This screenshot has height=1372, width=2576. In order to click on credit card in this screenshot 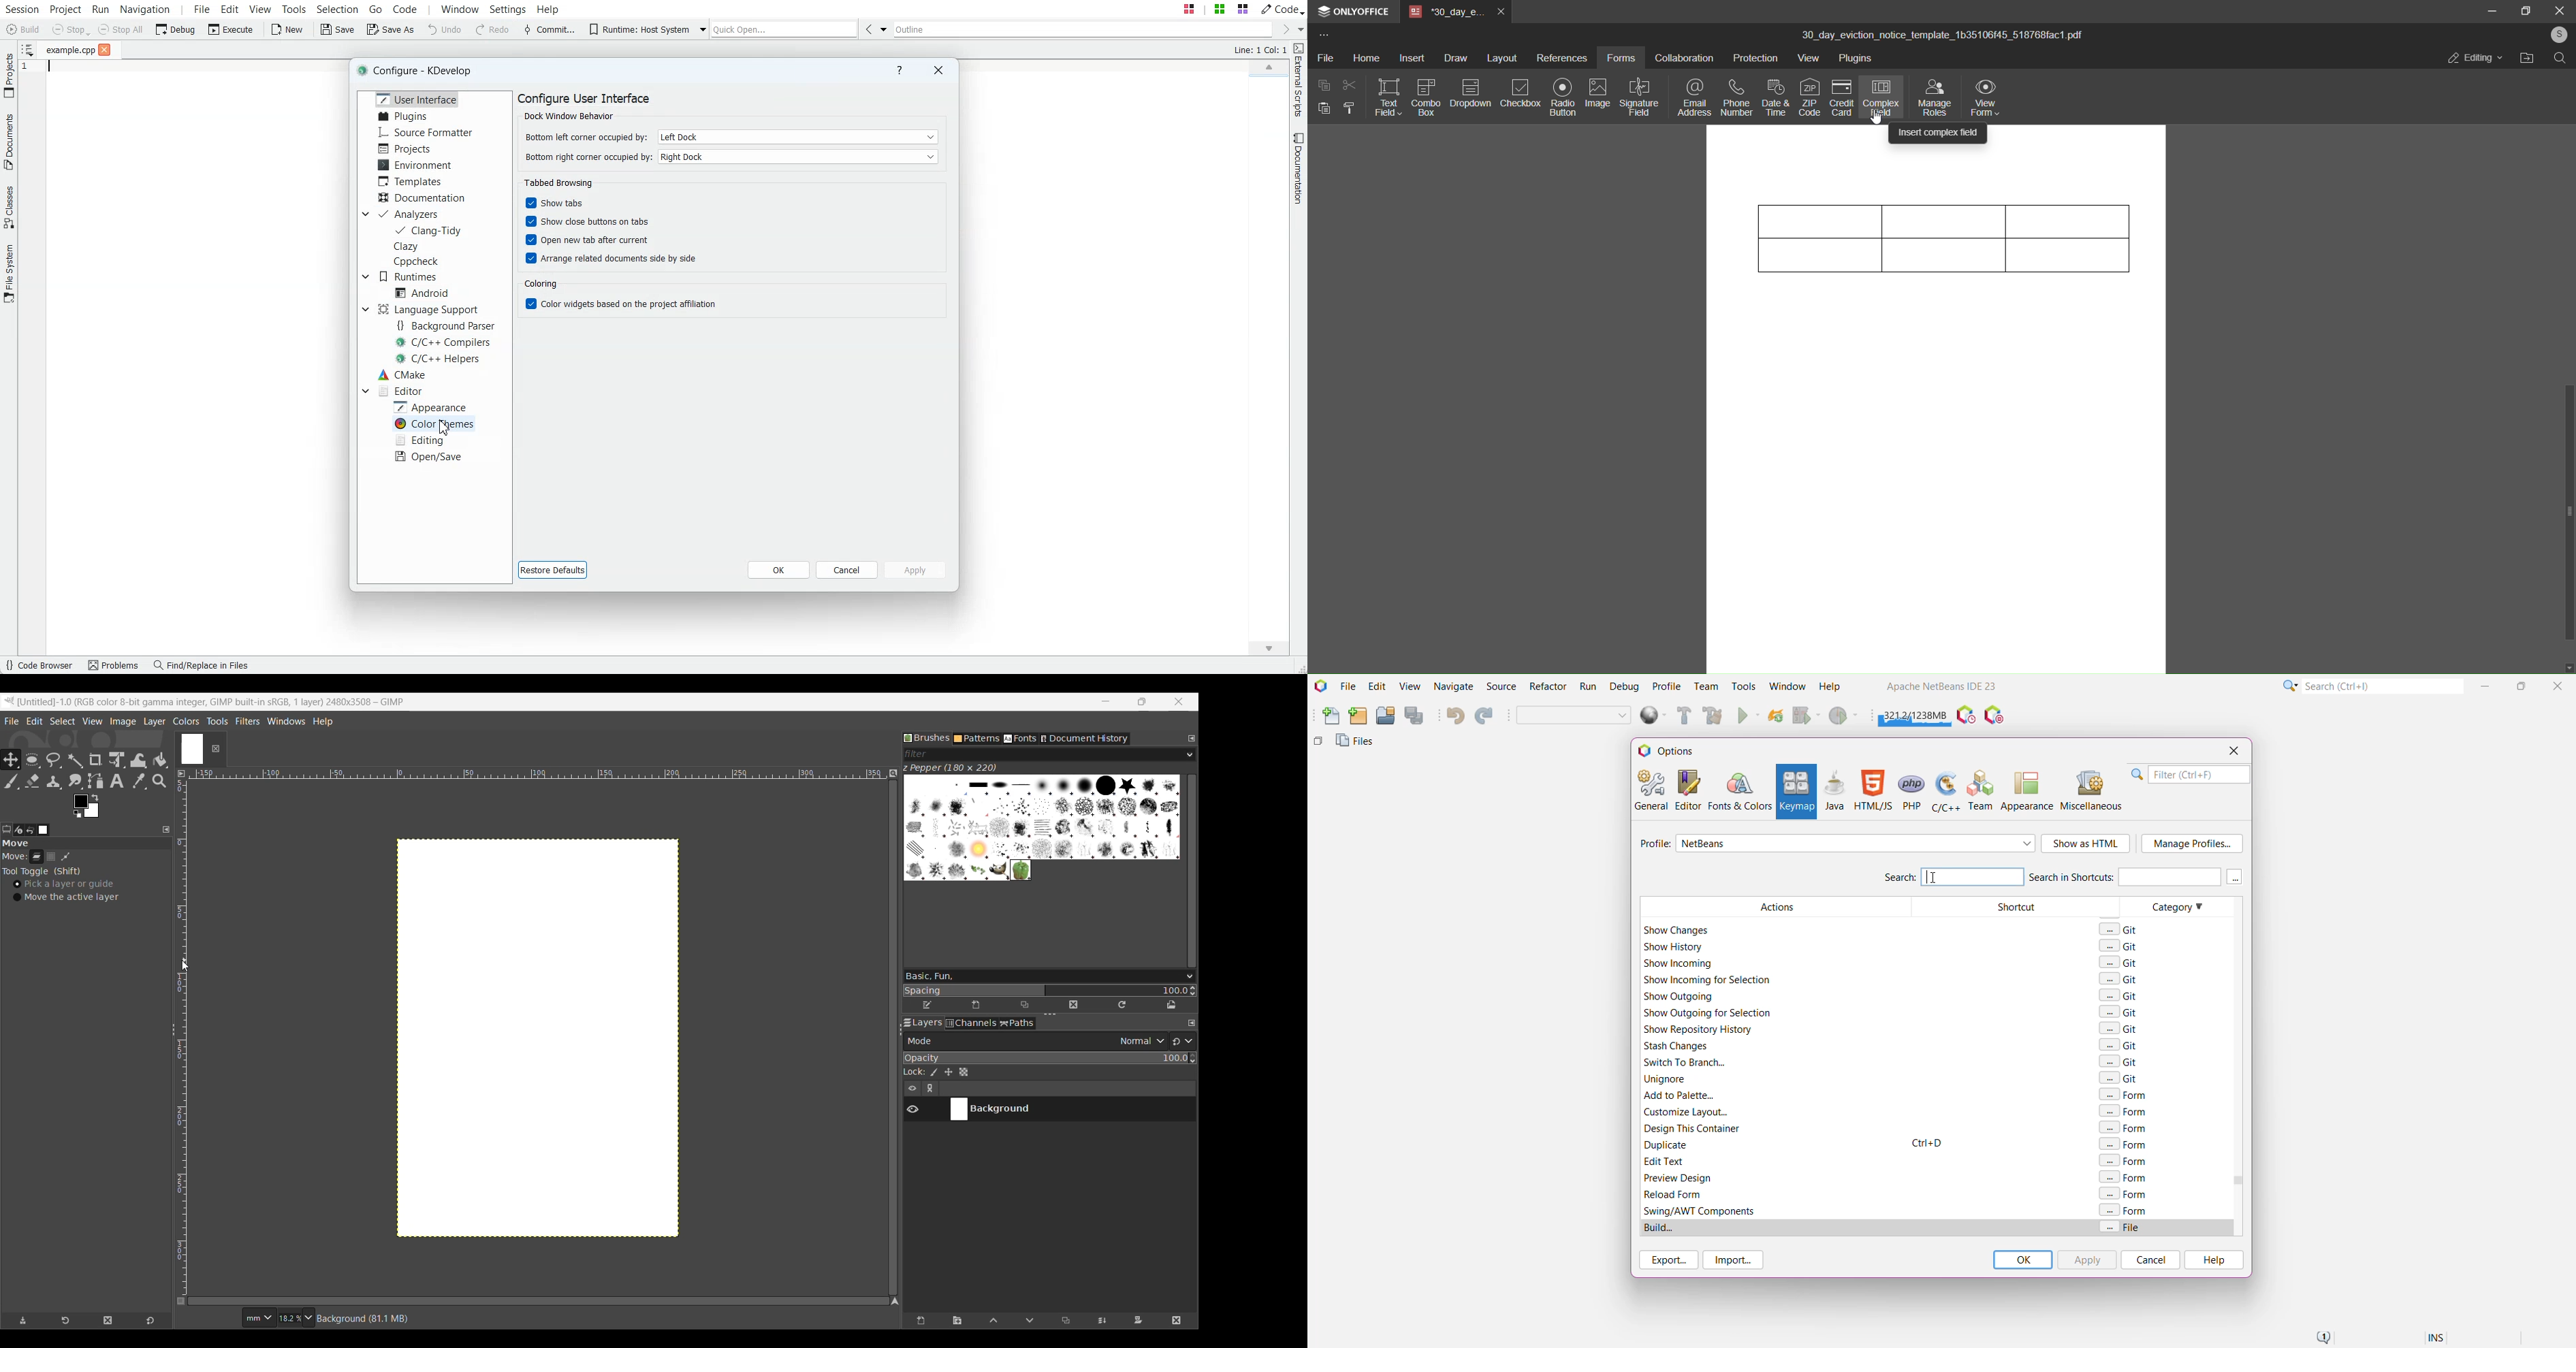, I will do `click(1841, 97)`.